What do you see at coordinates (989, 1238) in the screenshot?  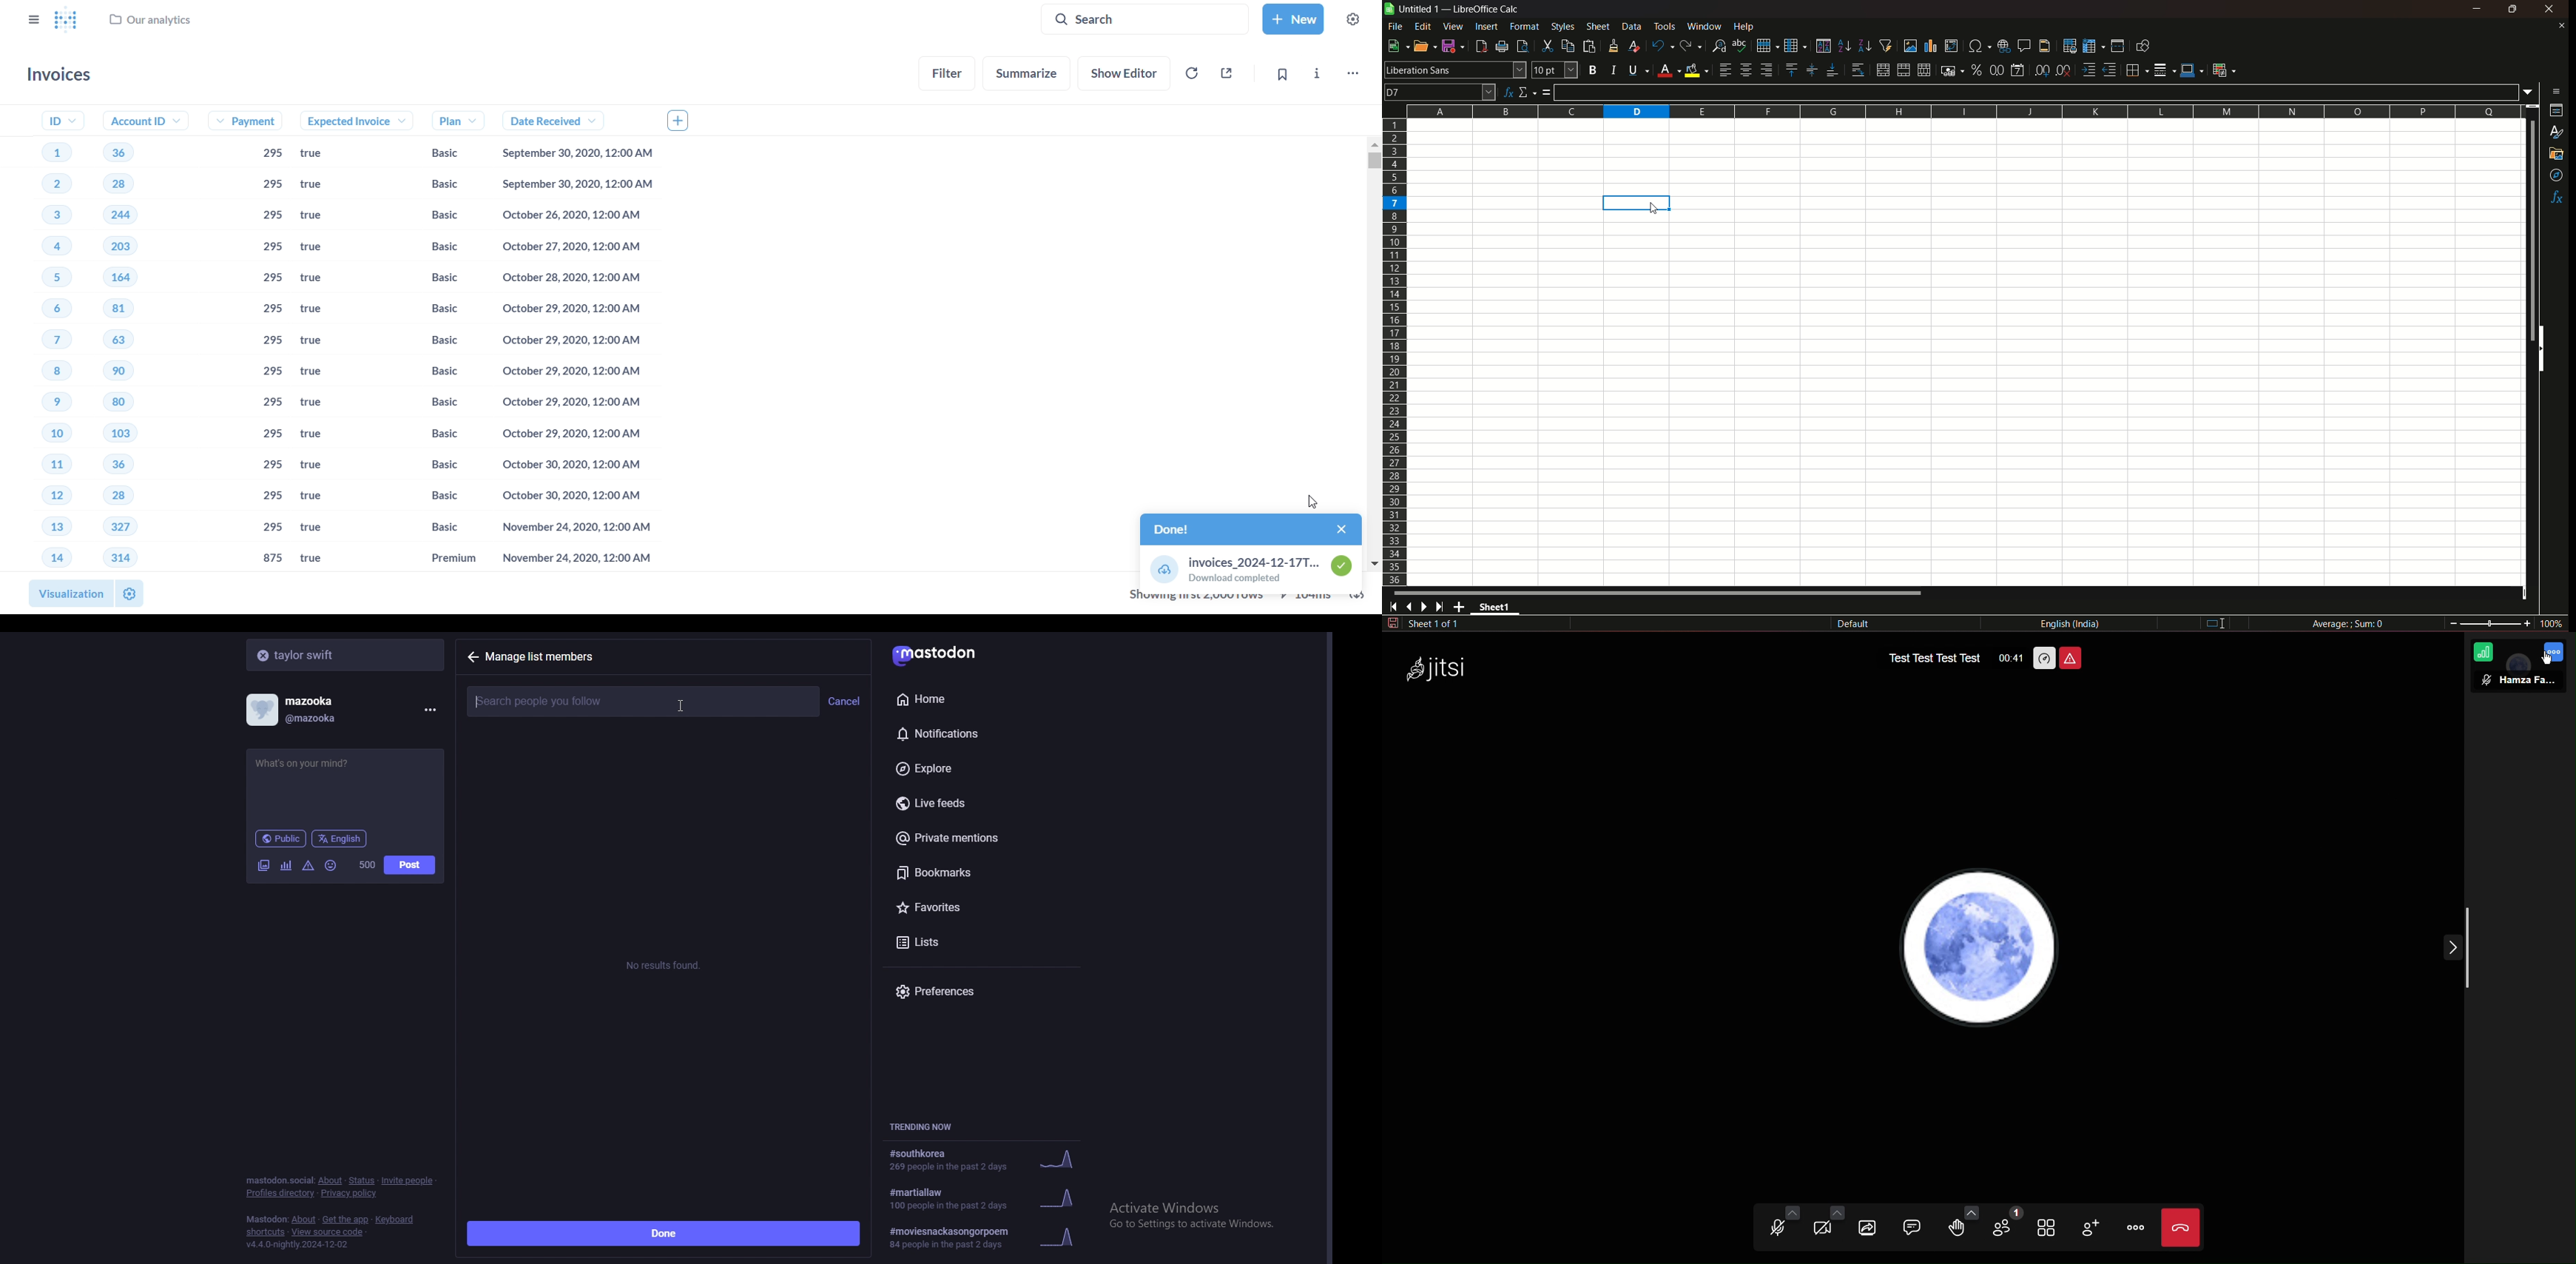 I see `trending` at bounding box center [989, 1238].